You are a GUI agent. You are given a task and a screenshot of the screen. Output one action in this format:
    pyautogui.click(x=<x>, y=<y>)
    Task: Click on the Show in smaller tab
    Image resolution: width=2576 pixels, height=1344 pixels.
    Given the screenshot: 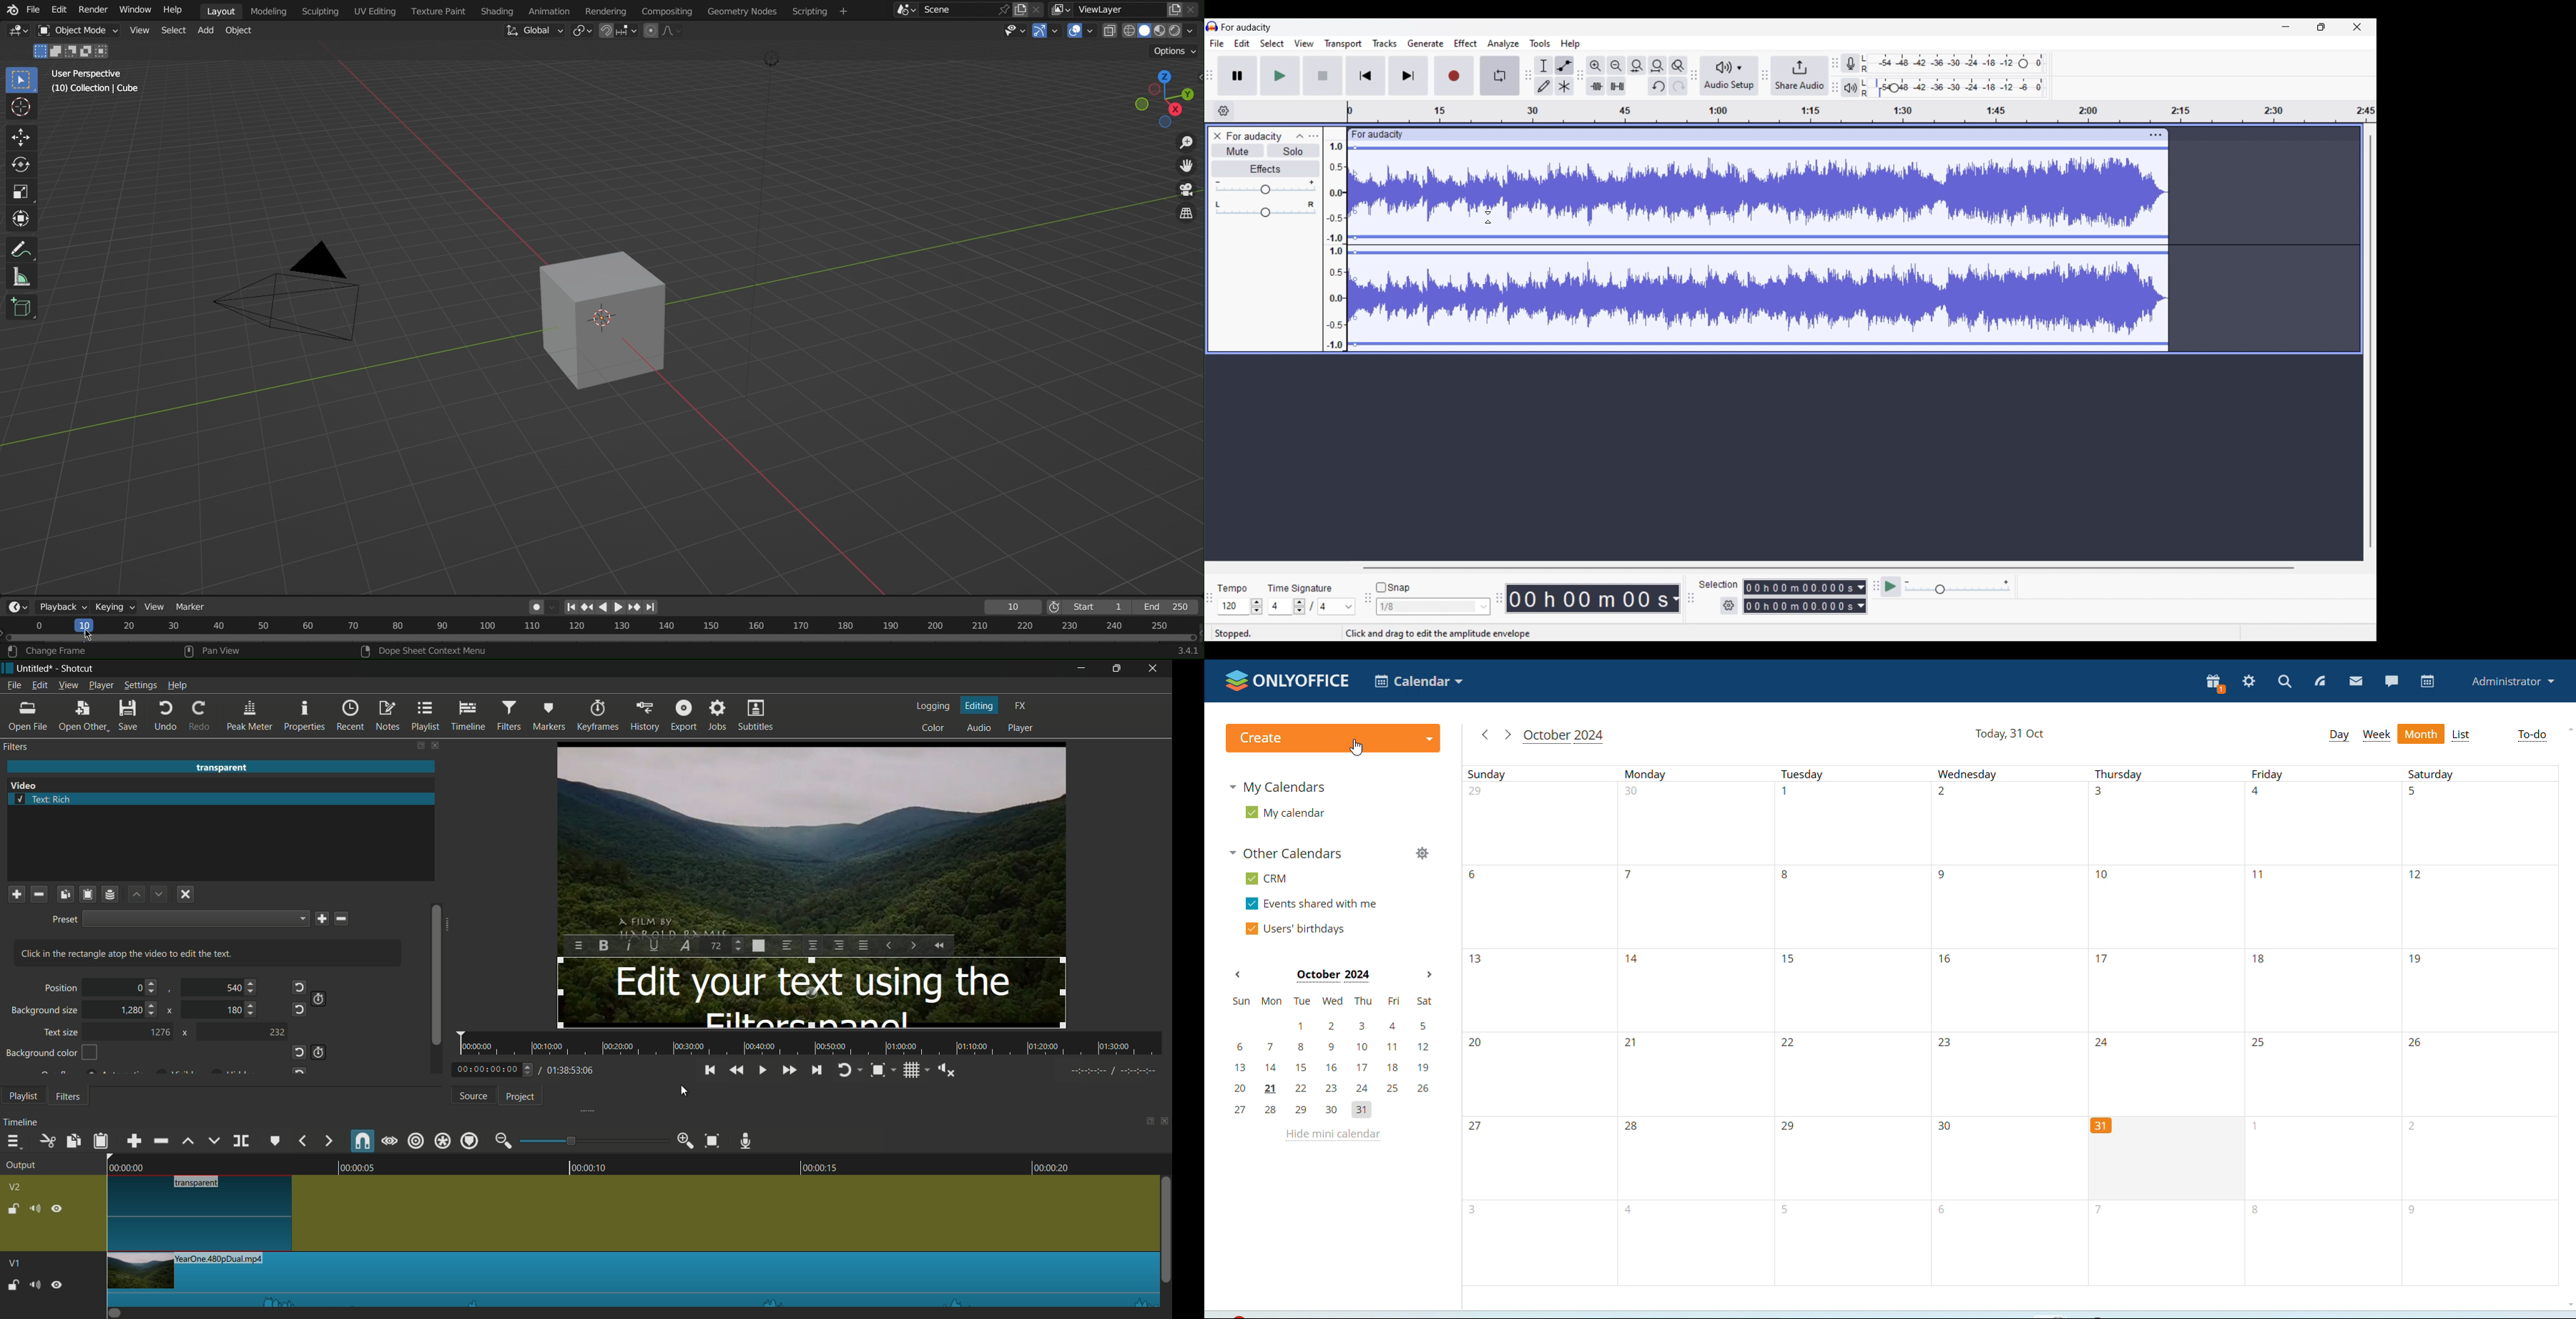 What is the action you would take?
    pyautogui.click(x=2322, y=27)
    